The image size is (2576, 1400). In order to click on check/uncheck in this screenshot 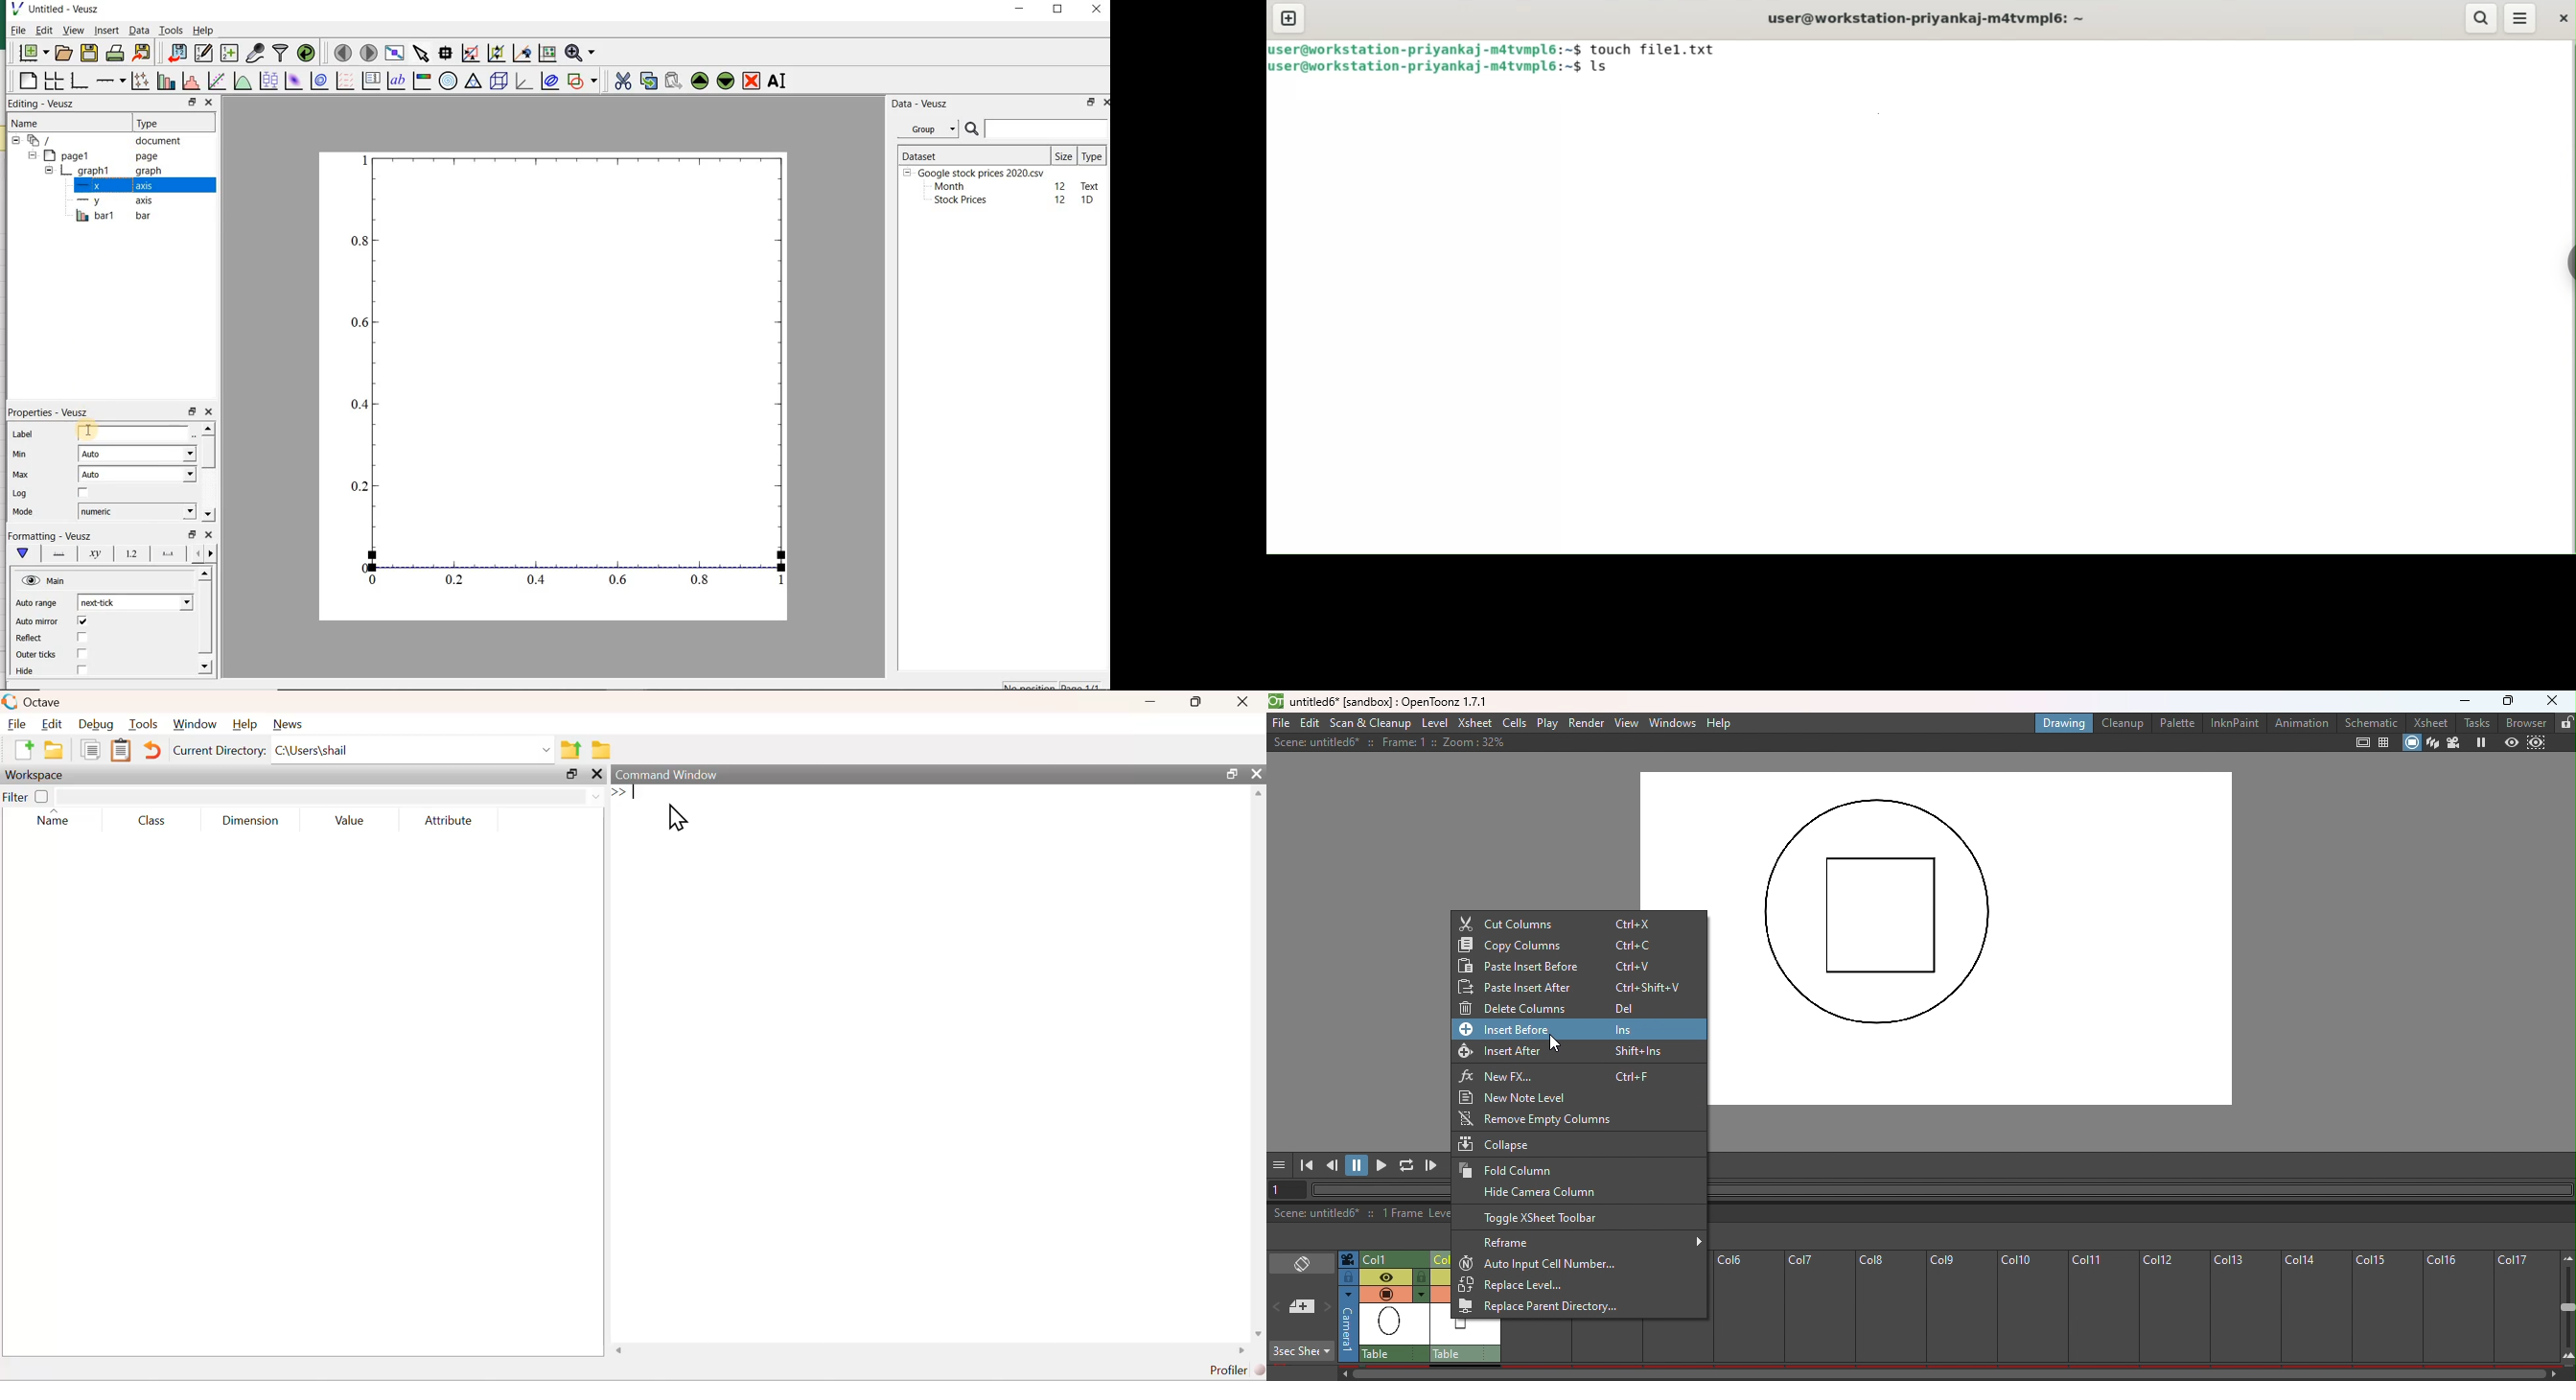, I will do `click(82, 622)`.